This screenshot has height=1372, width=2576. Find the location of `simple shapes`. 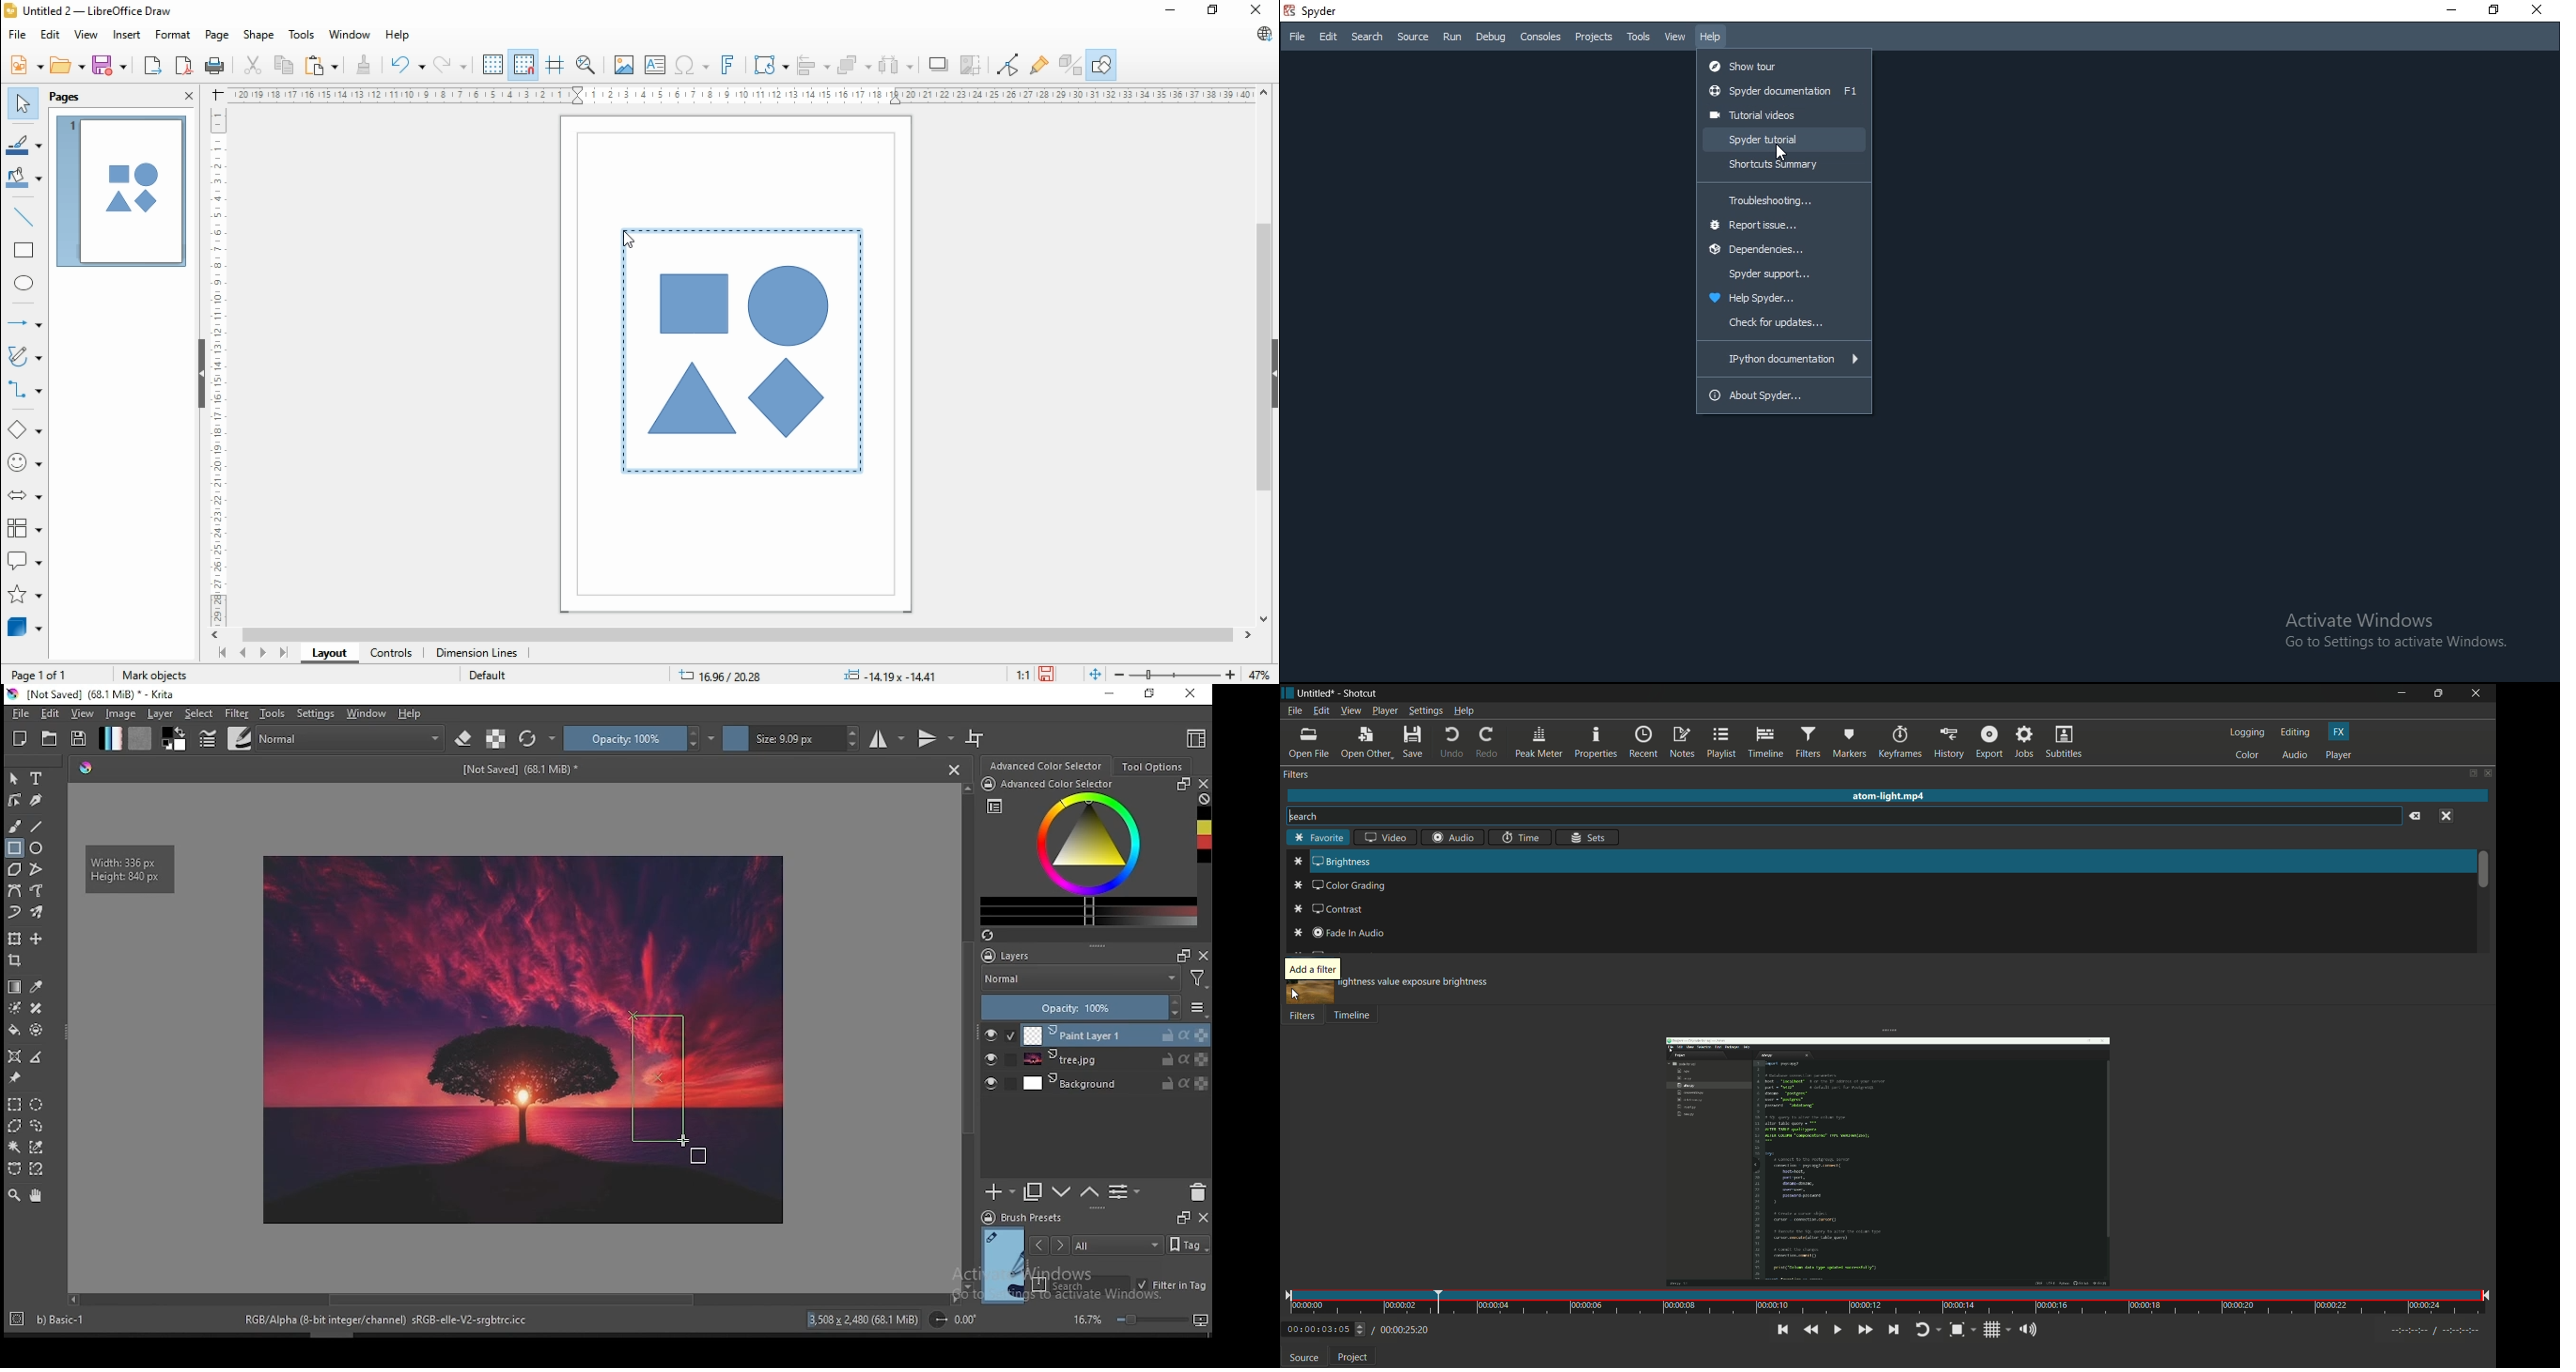

simple shapes is located at coordinates (26, 428).